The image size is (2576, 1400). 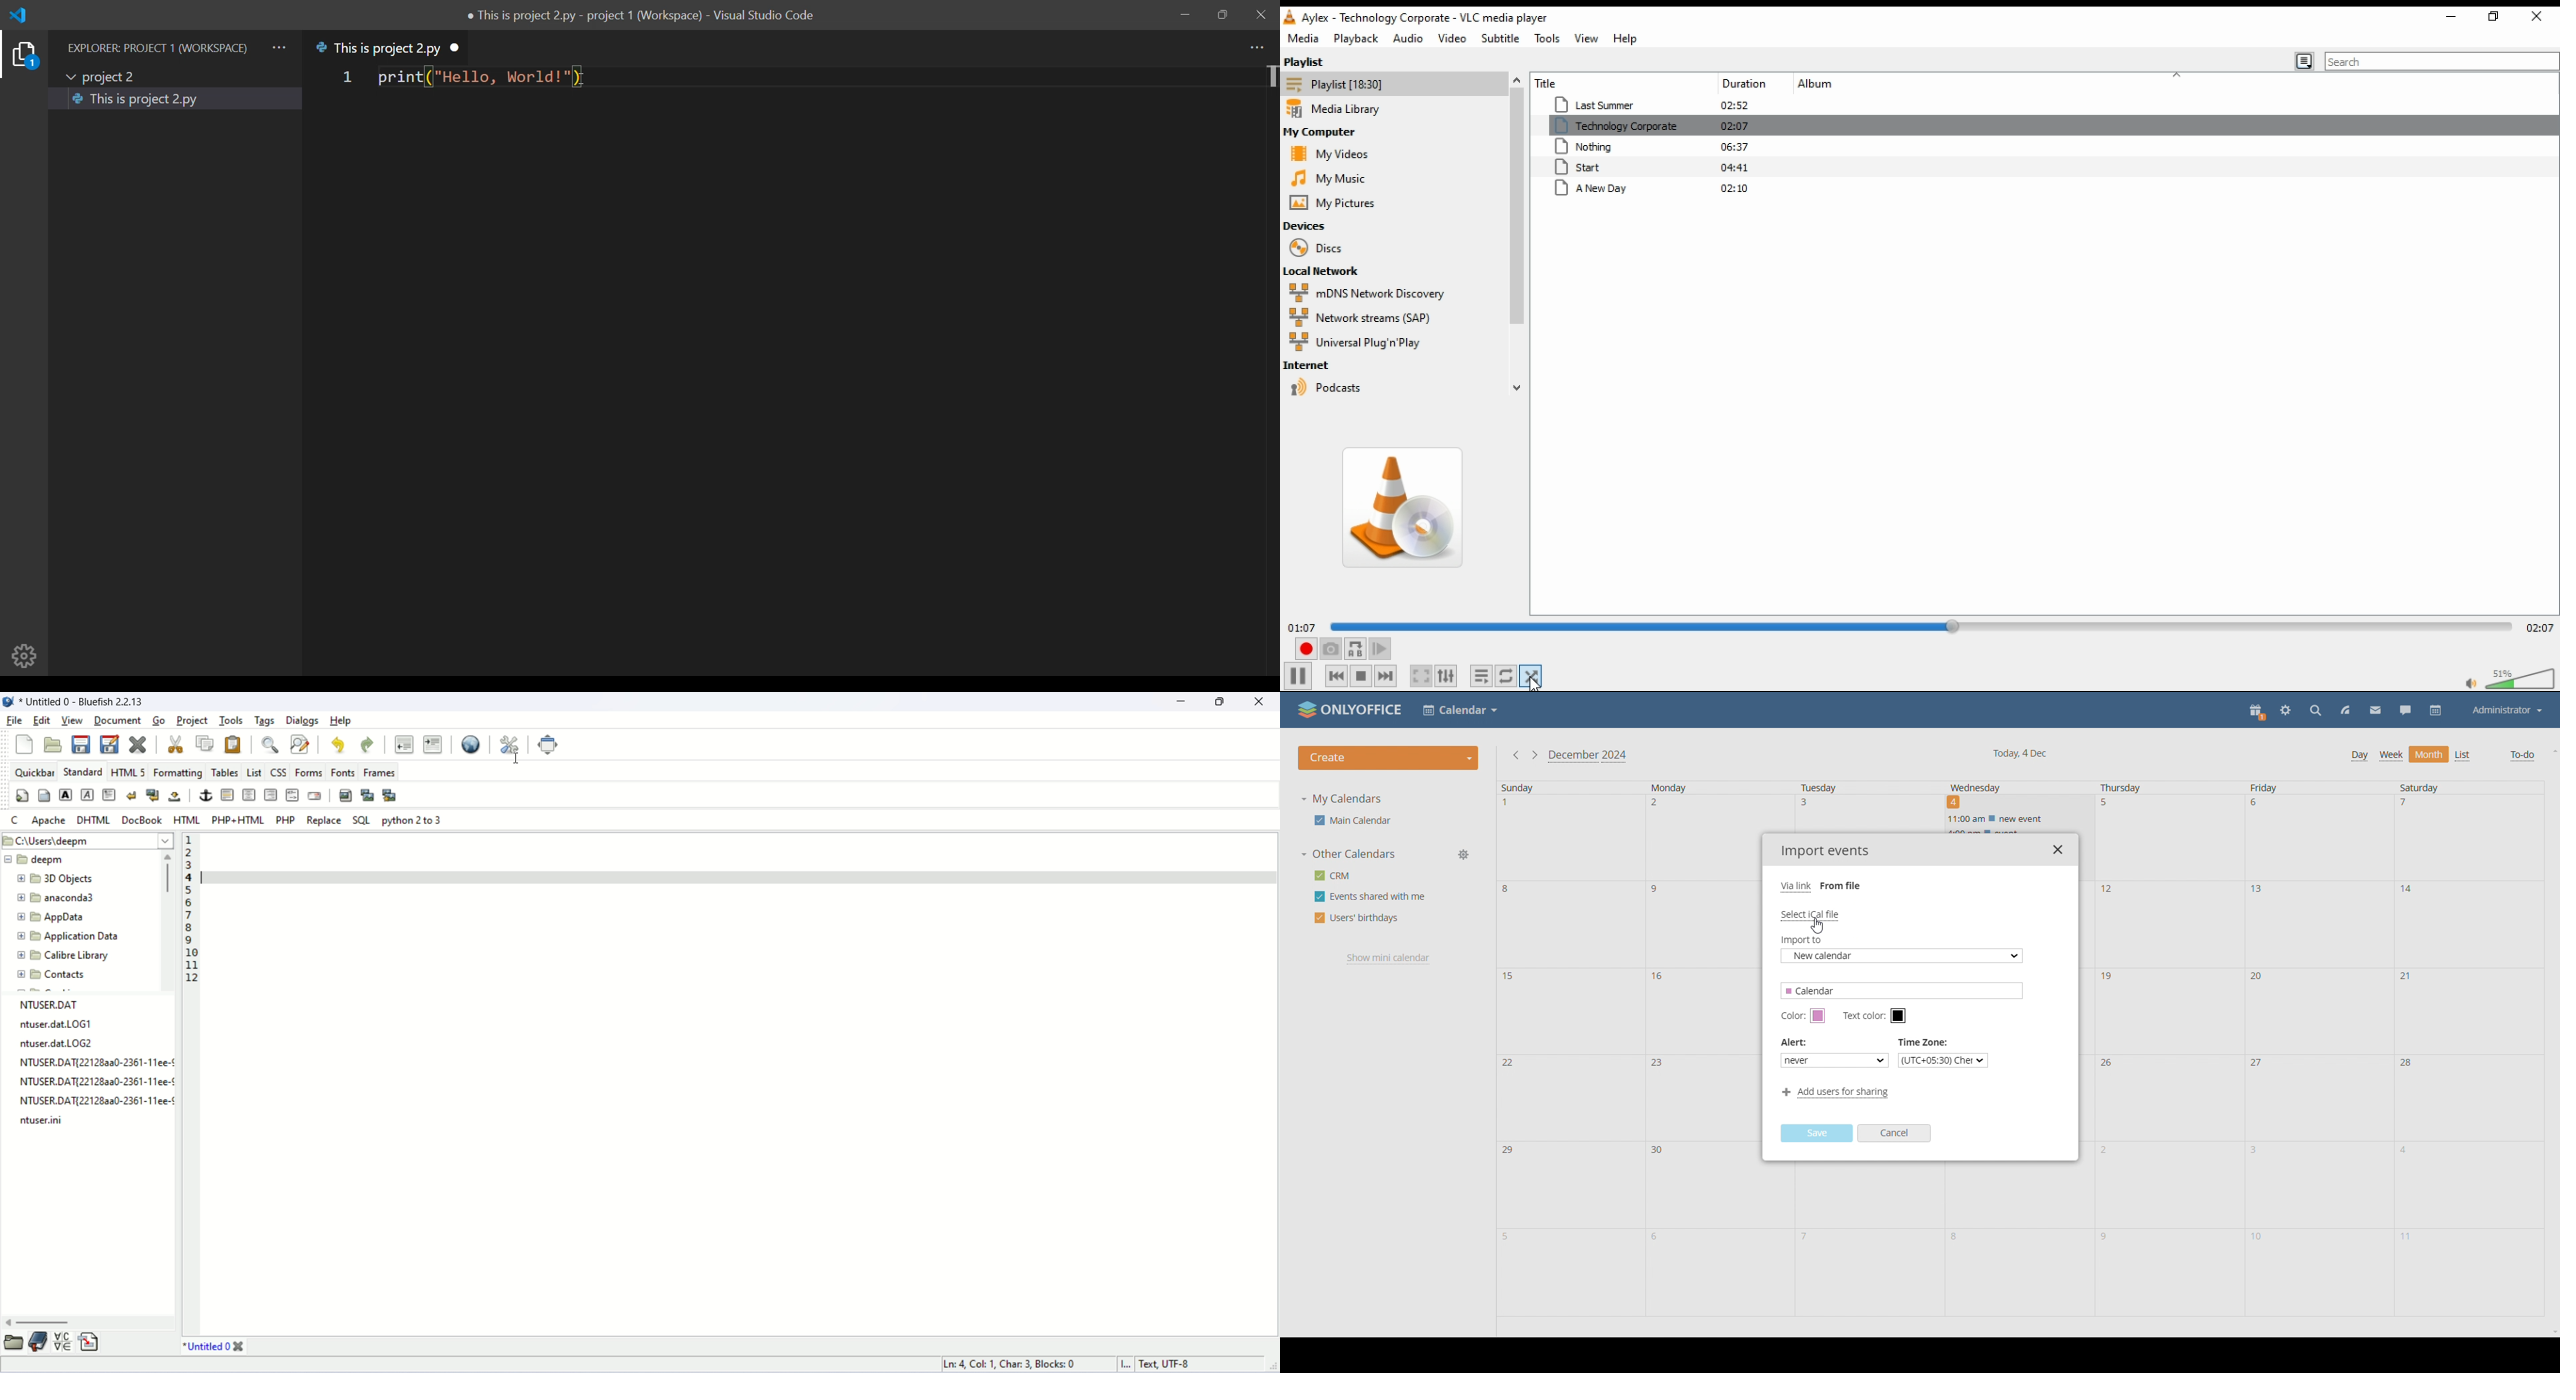 What do you see at coordinates (1335, 677) in the screenshot?
I see `previous media in list, skips backward when held` at bounding box center [1335, 677].